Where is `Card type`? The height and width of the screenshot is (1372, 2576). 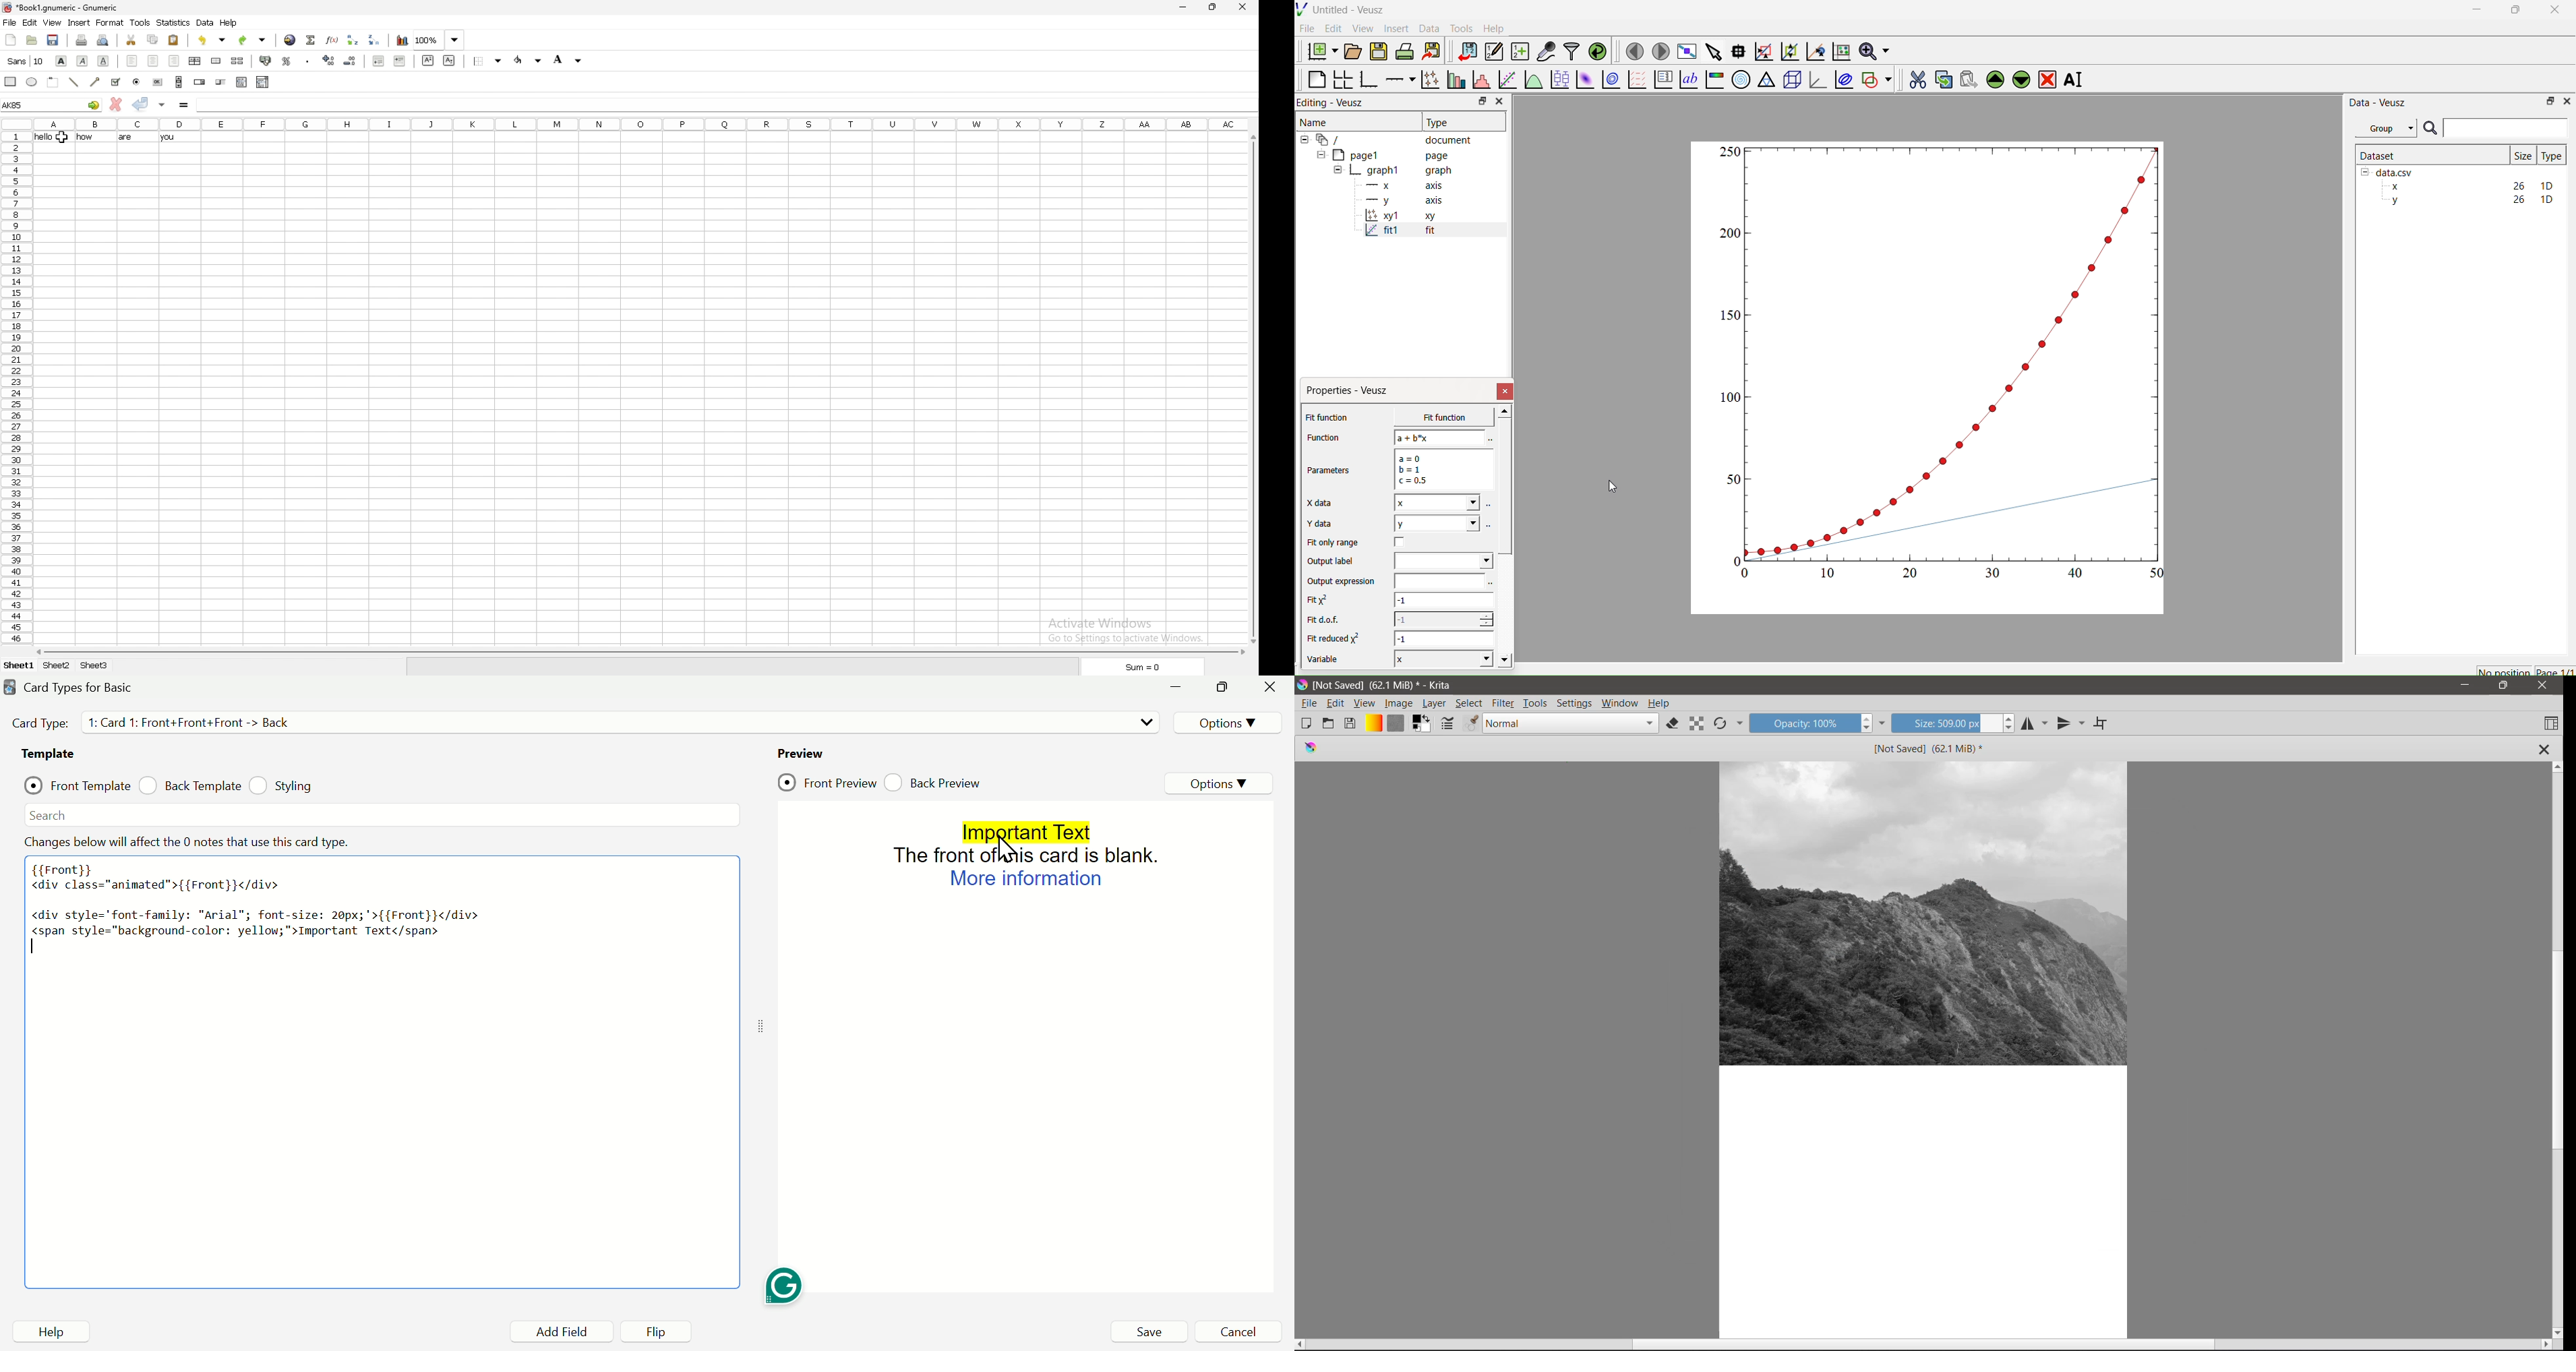
Card type is located at coordinates (618, 722).